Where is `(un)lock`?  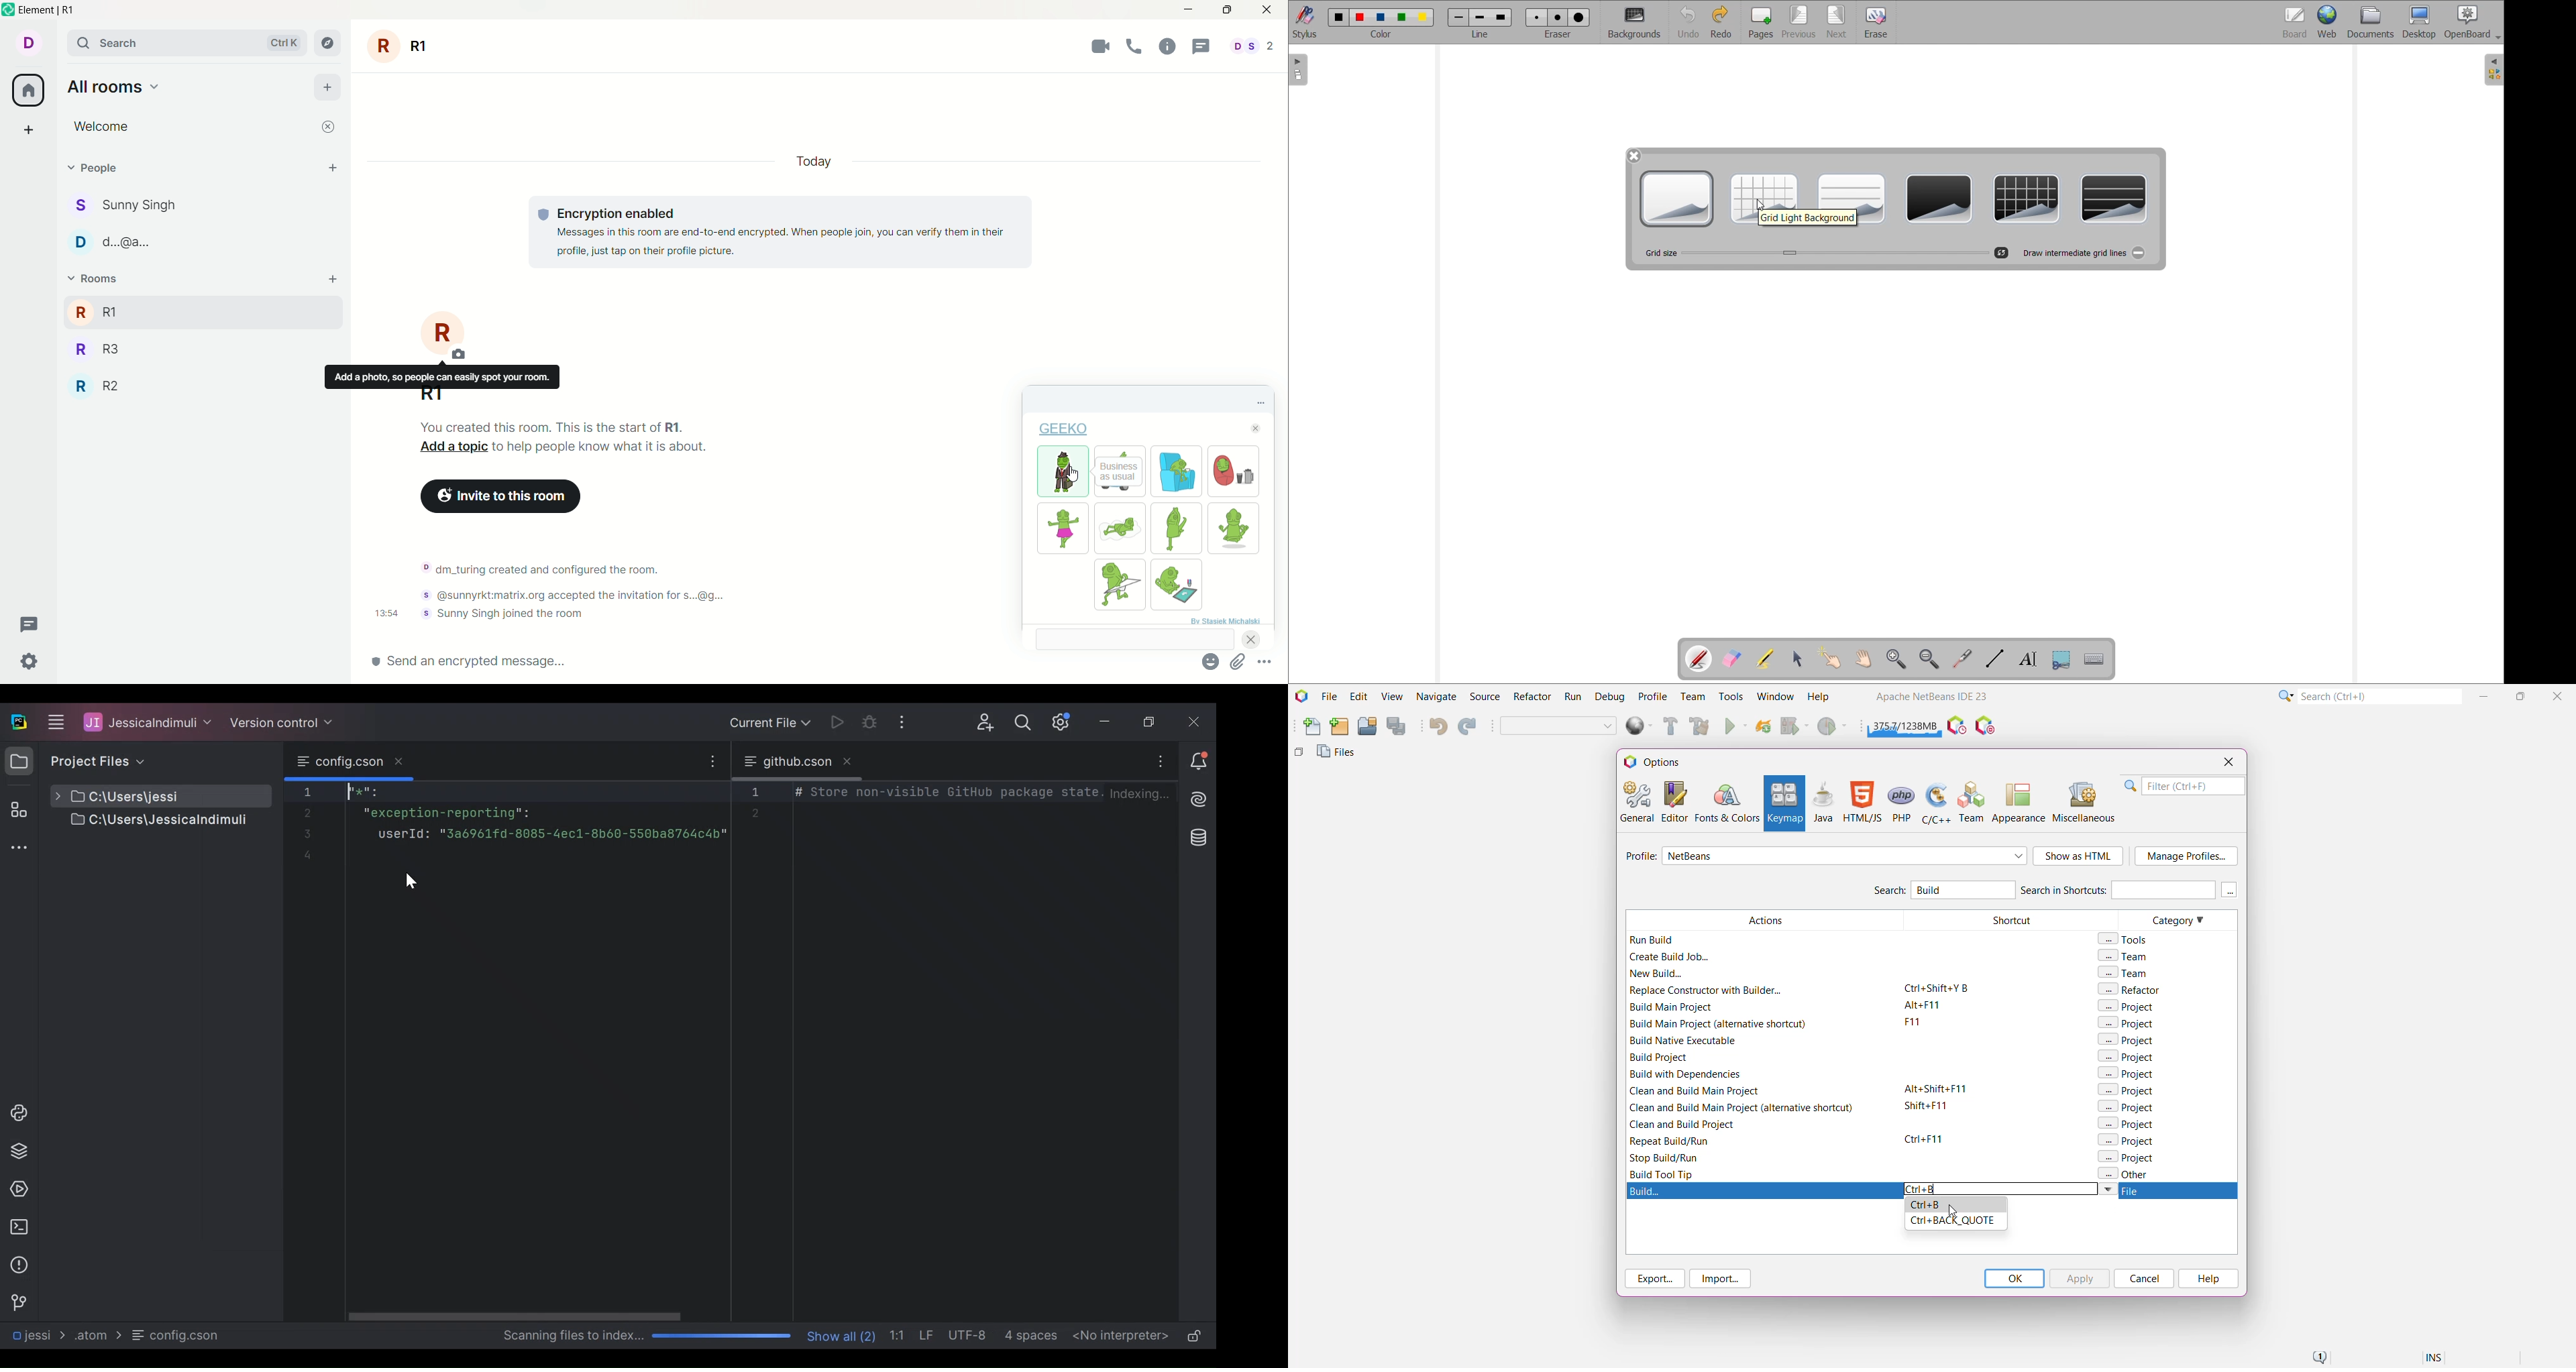 (un)lock is located at coordinates (1194, 1337).